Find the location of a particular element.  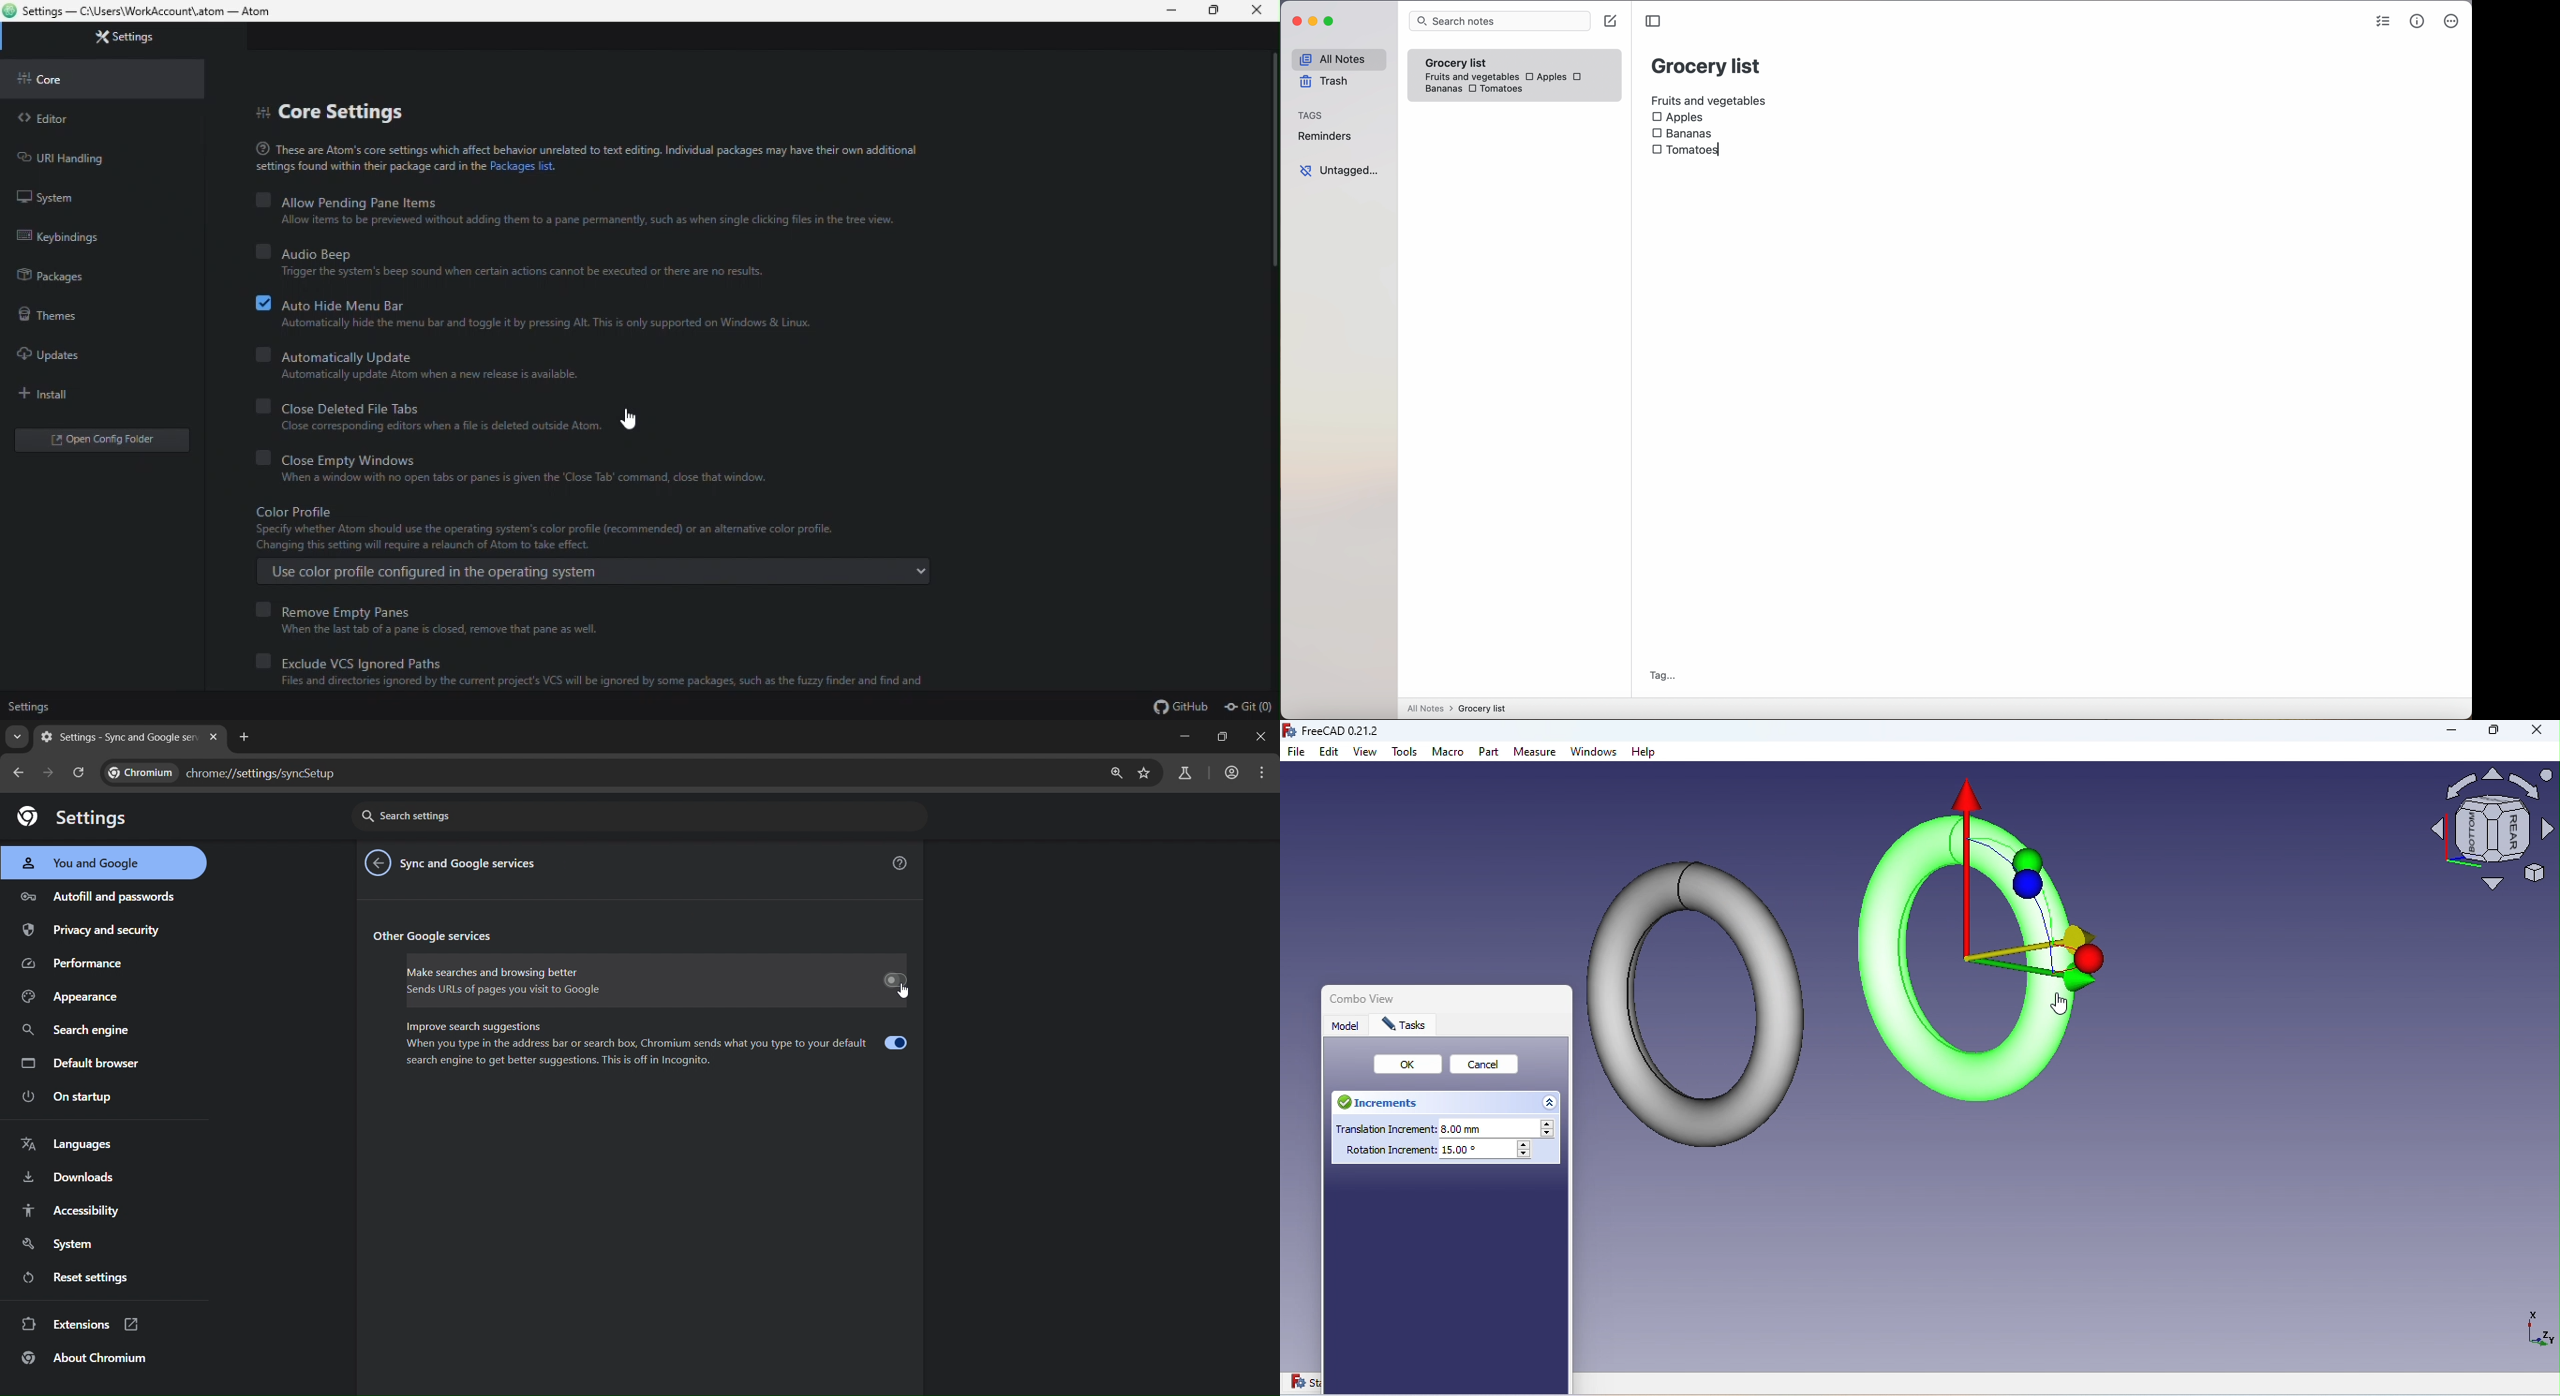

File is located at coordinates (1298, 753).